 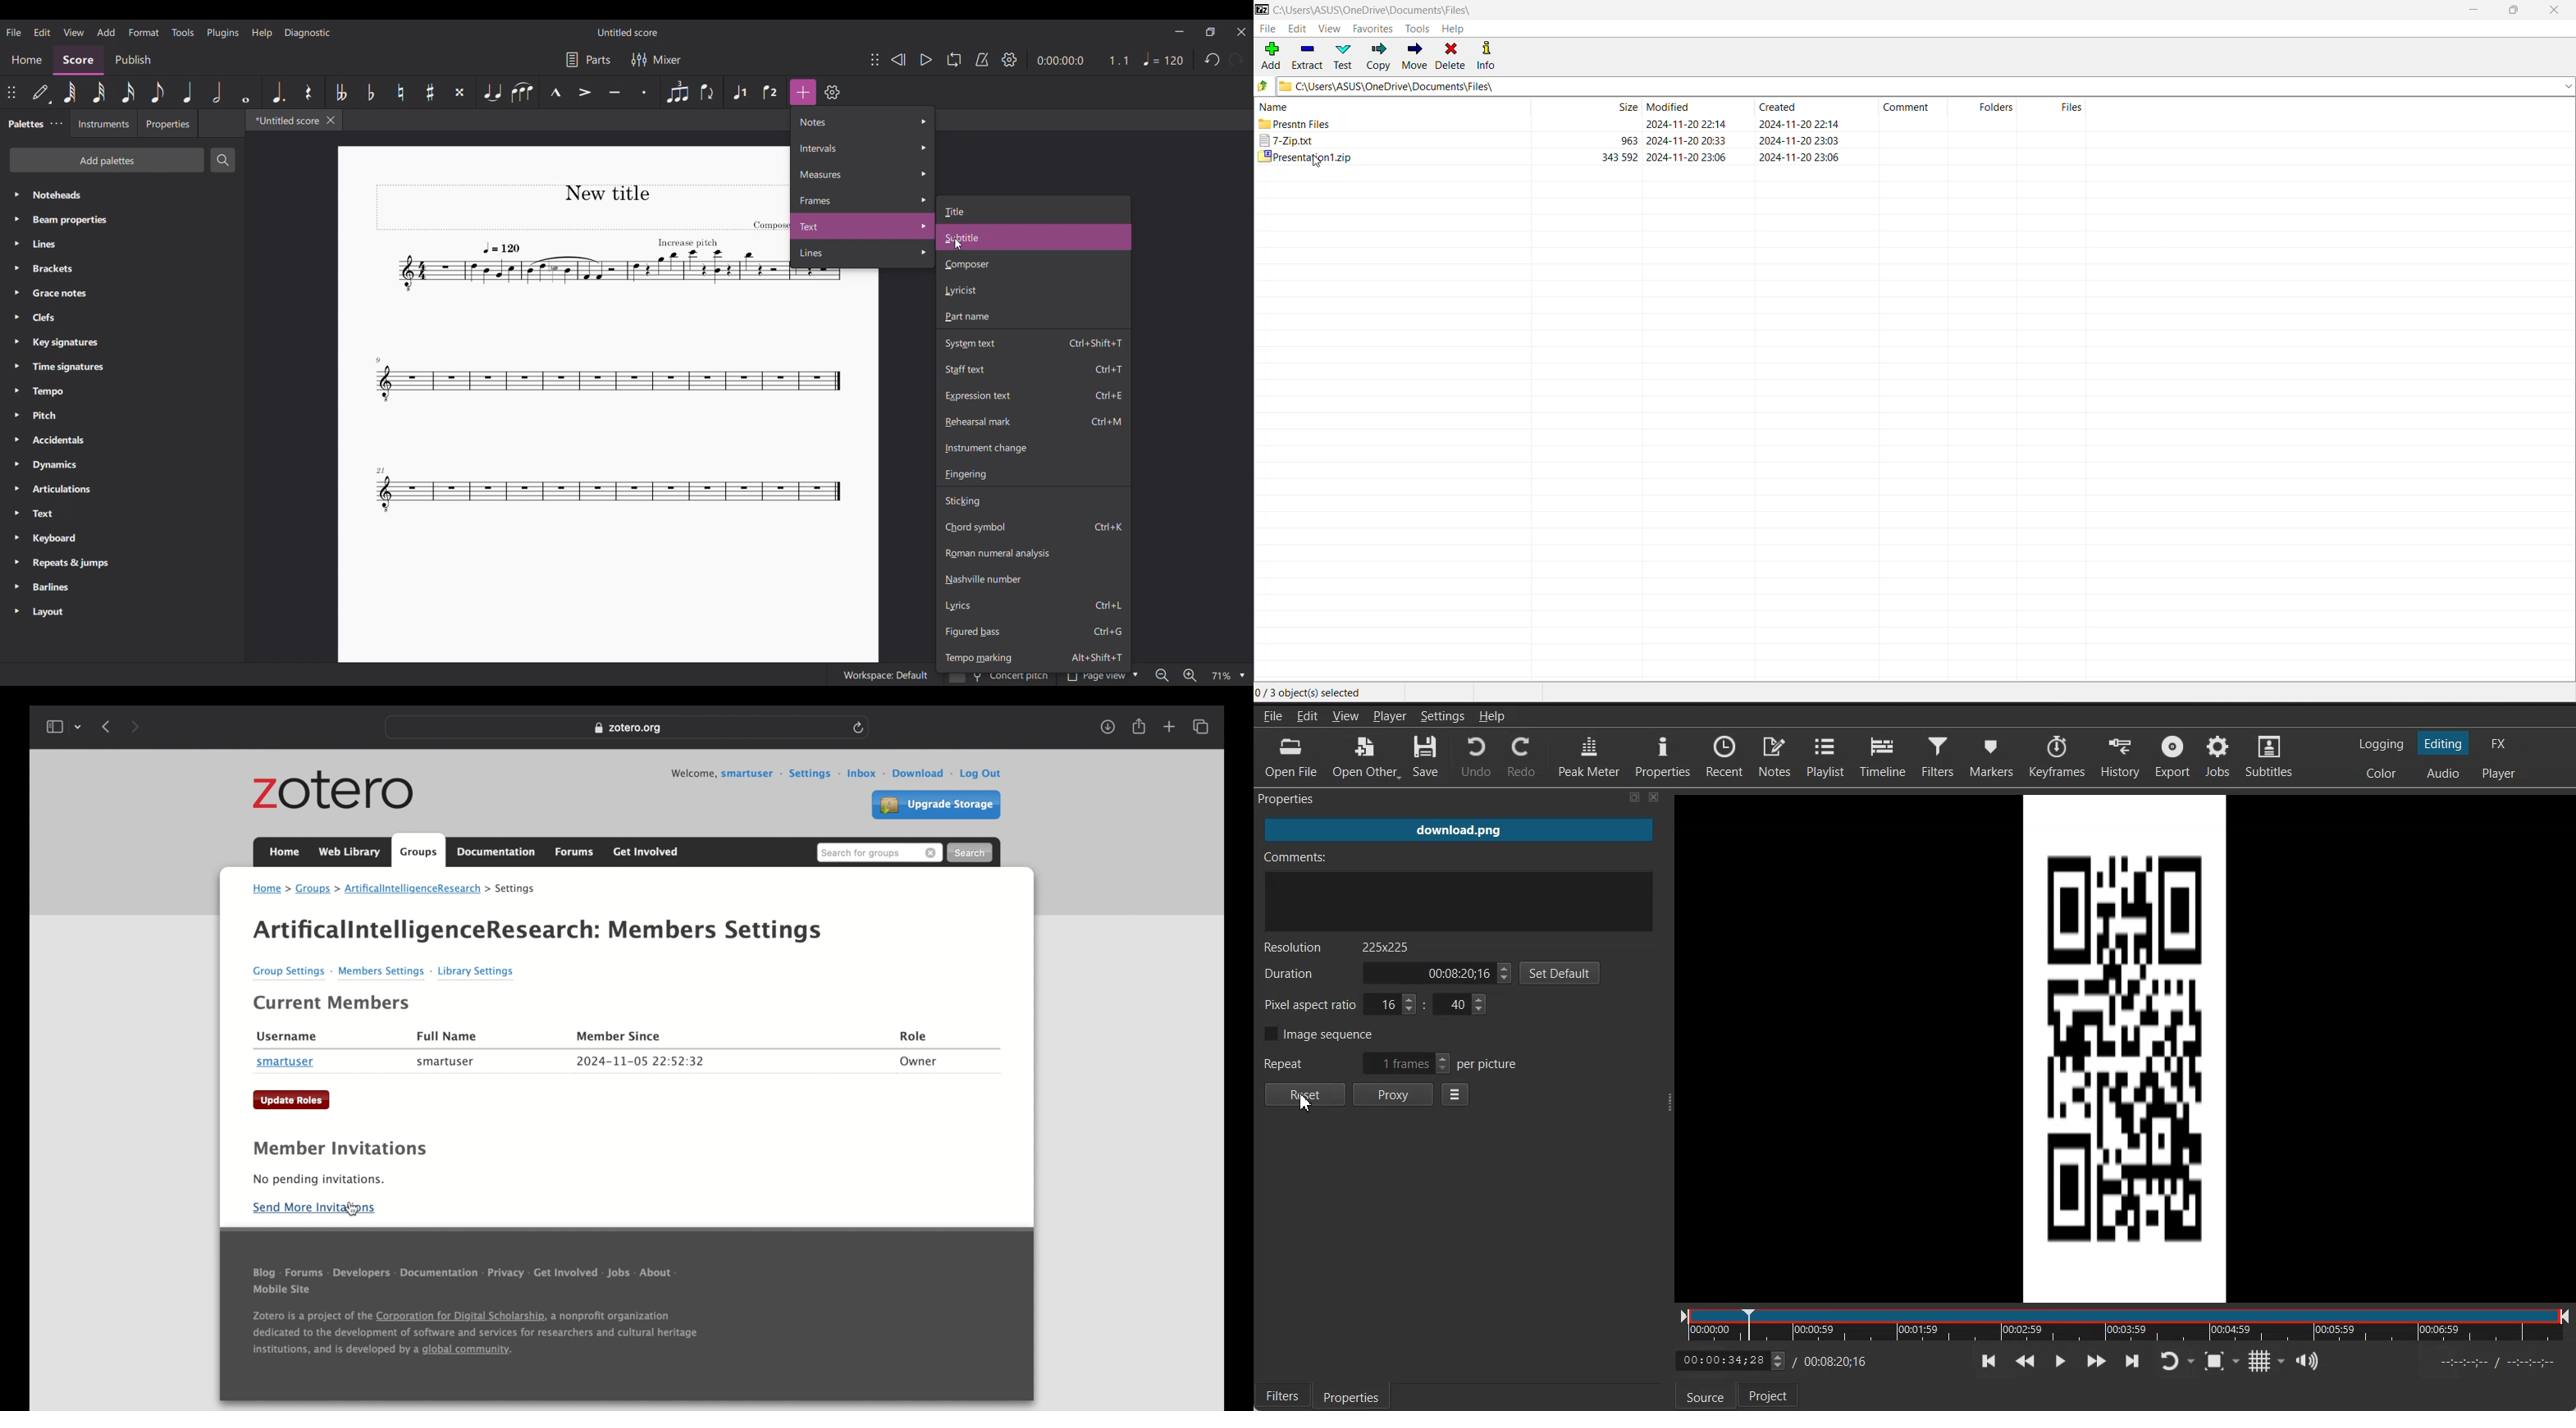 I want to click on 8th note, so click(x=158, y=92).